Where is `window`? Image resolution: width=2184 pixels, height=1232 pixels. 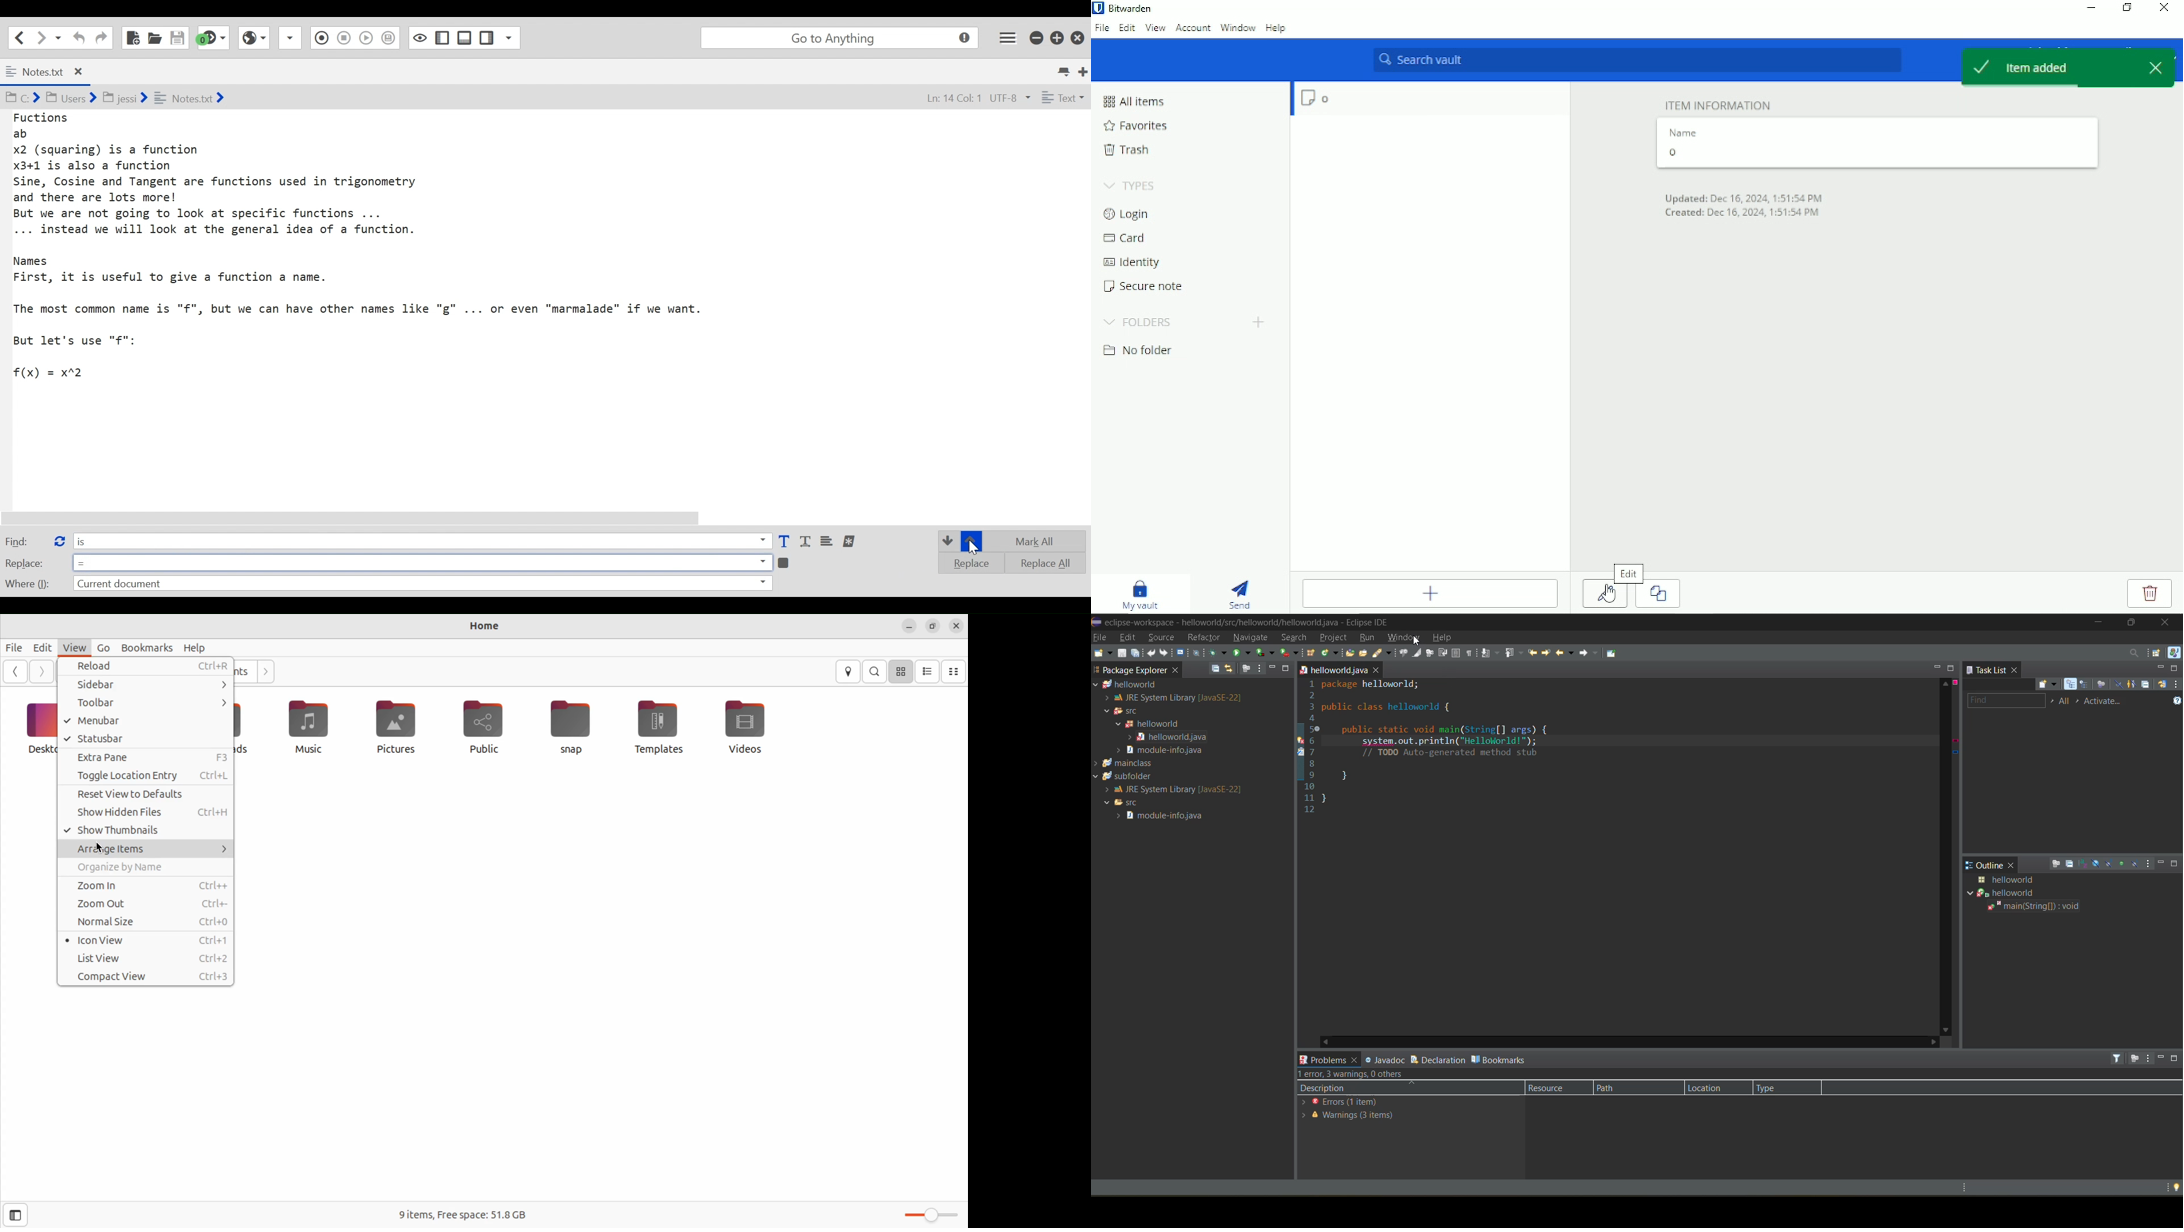
window is located at coordinates (1403, 639).